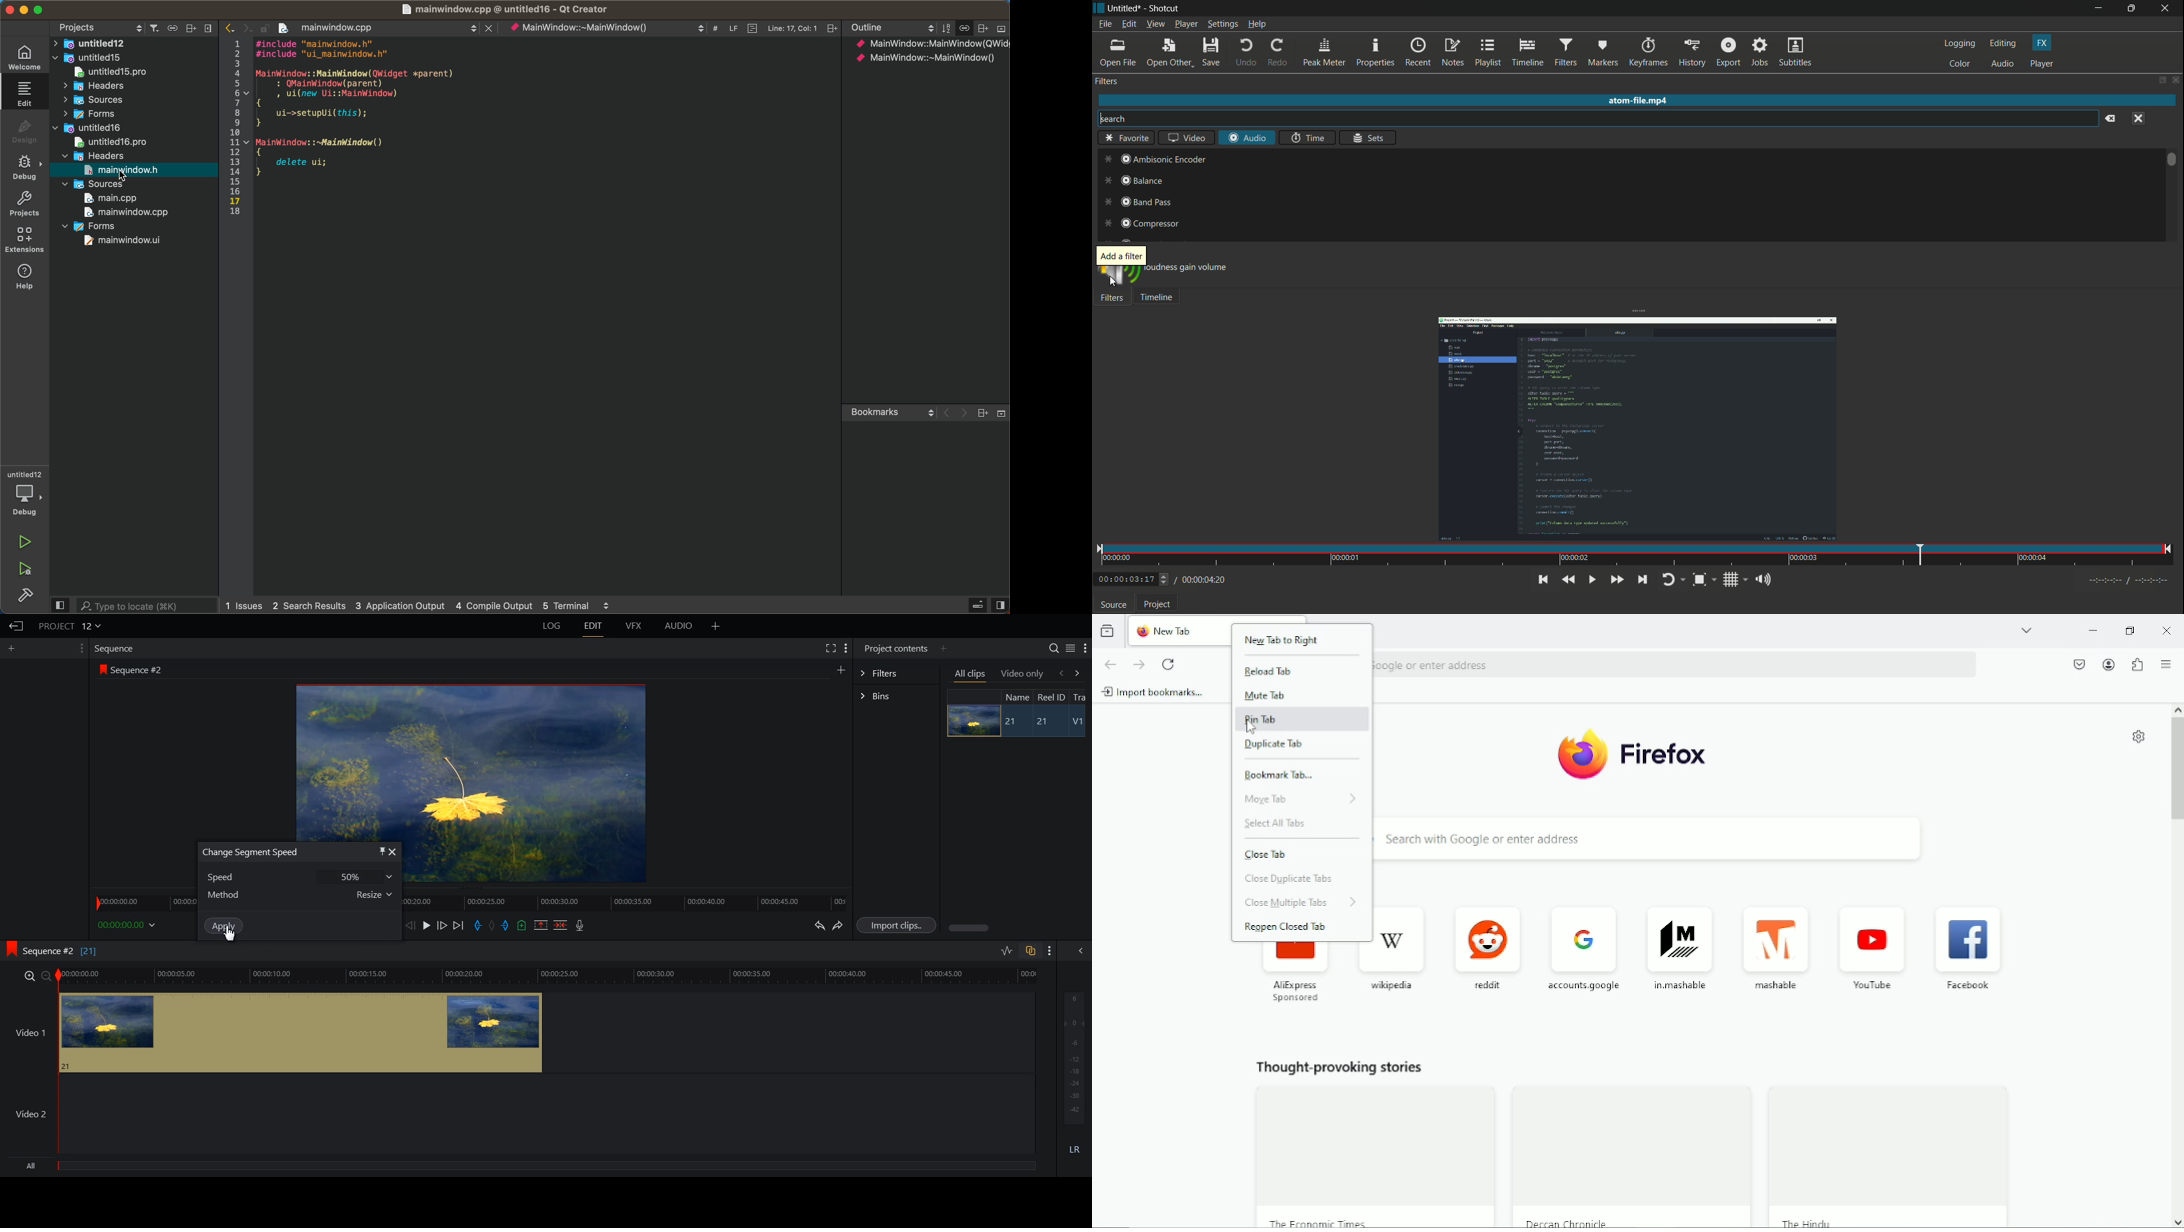  What do you see at coordinates (2108, 665) in the screenshot?
I see `Account` at bounding box center [2108, 665].